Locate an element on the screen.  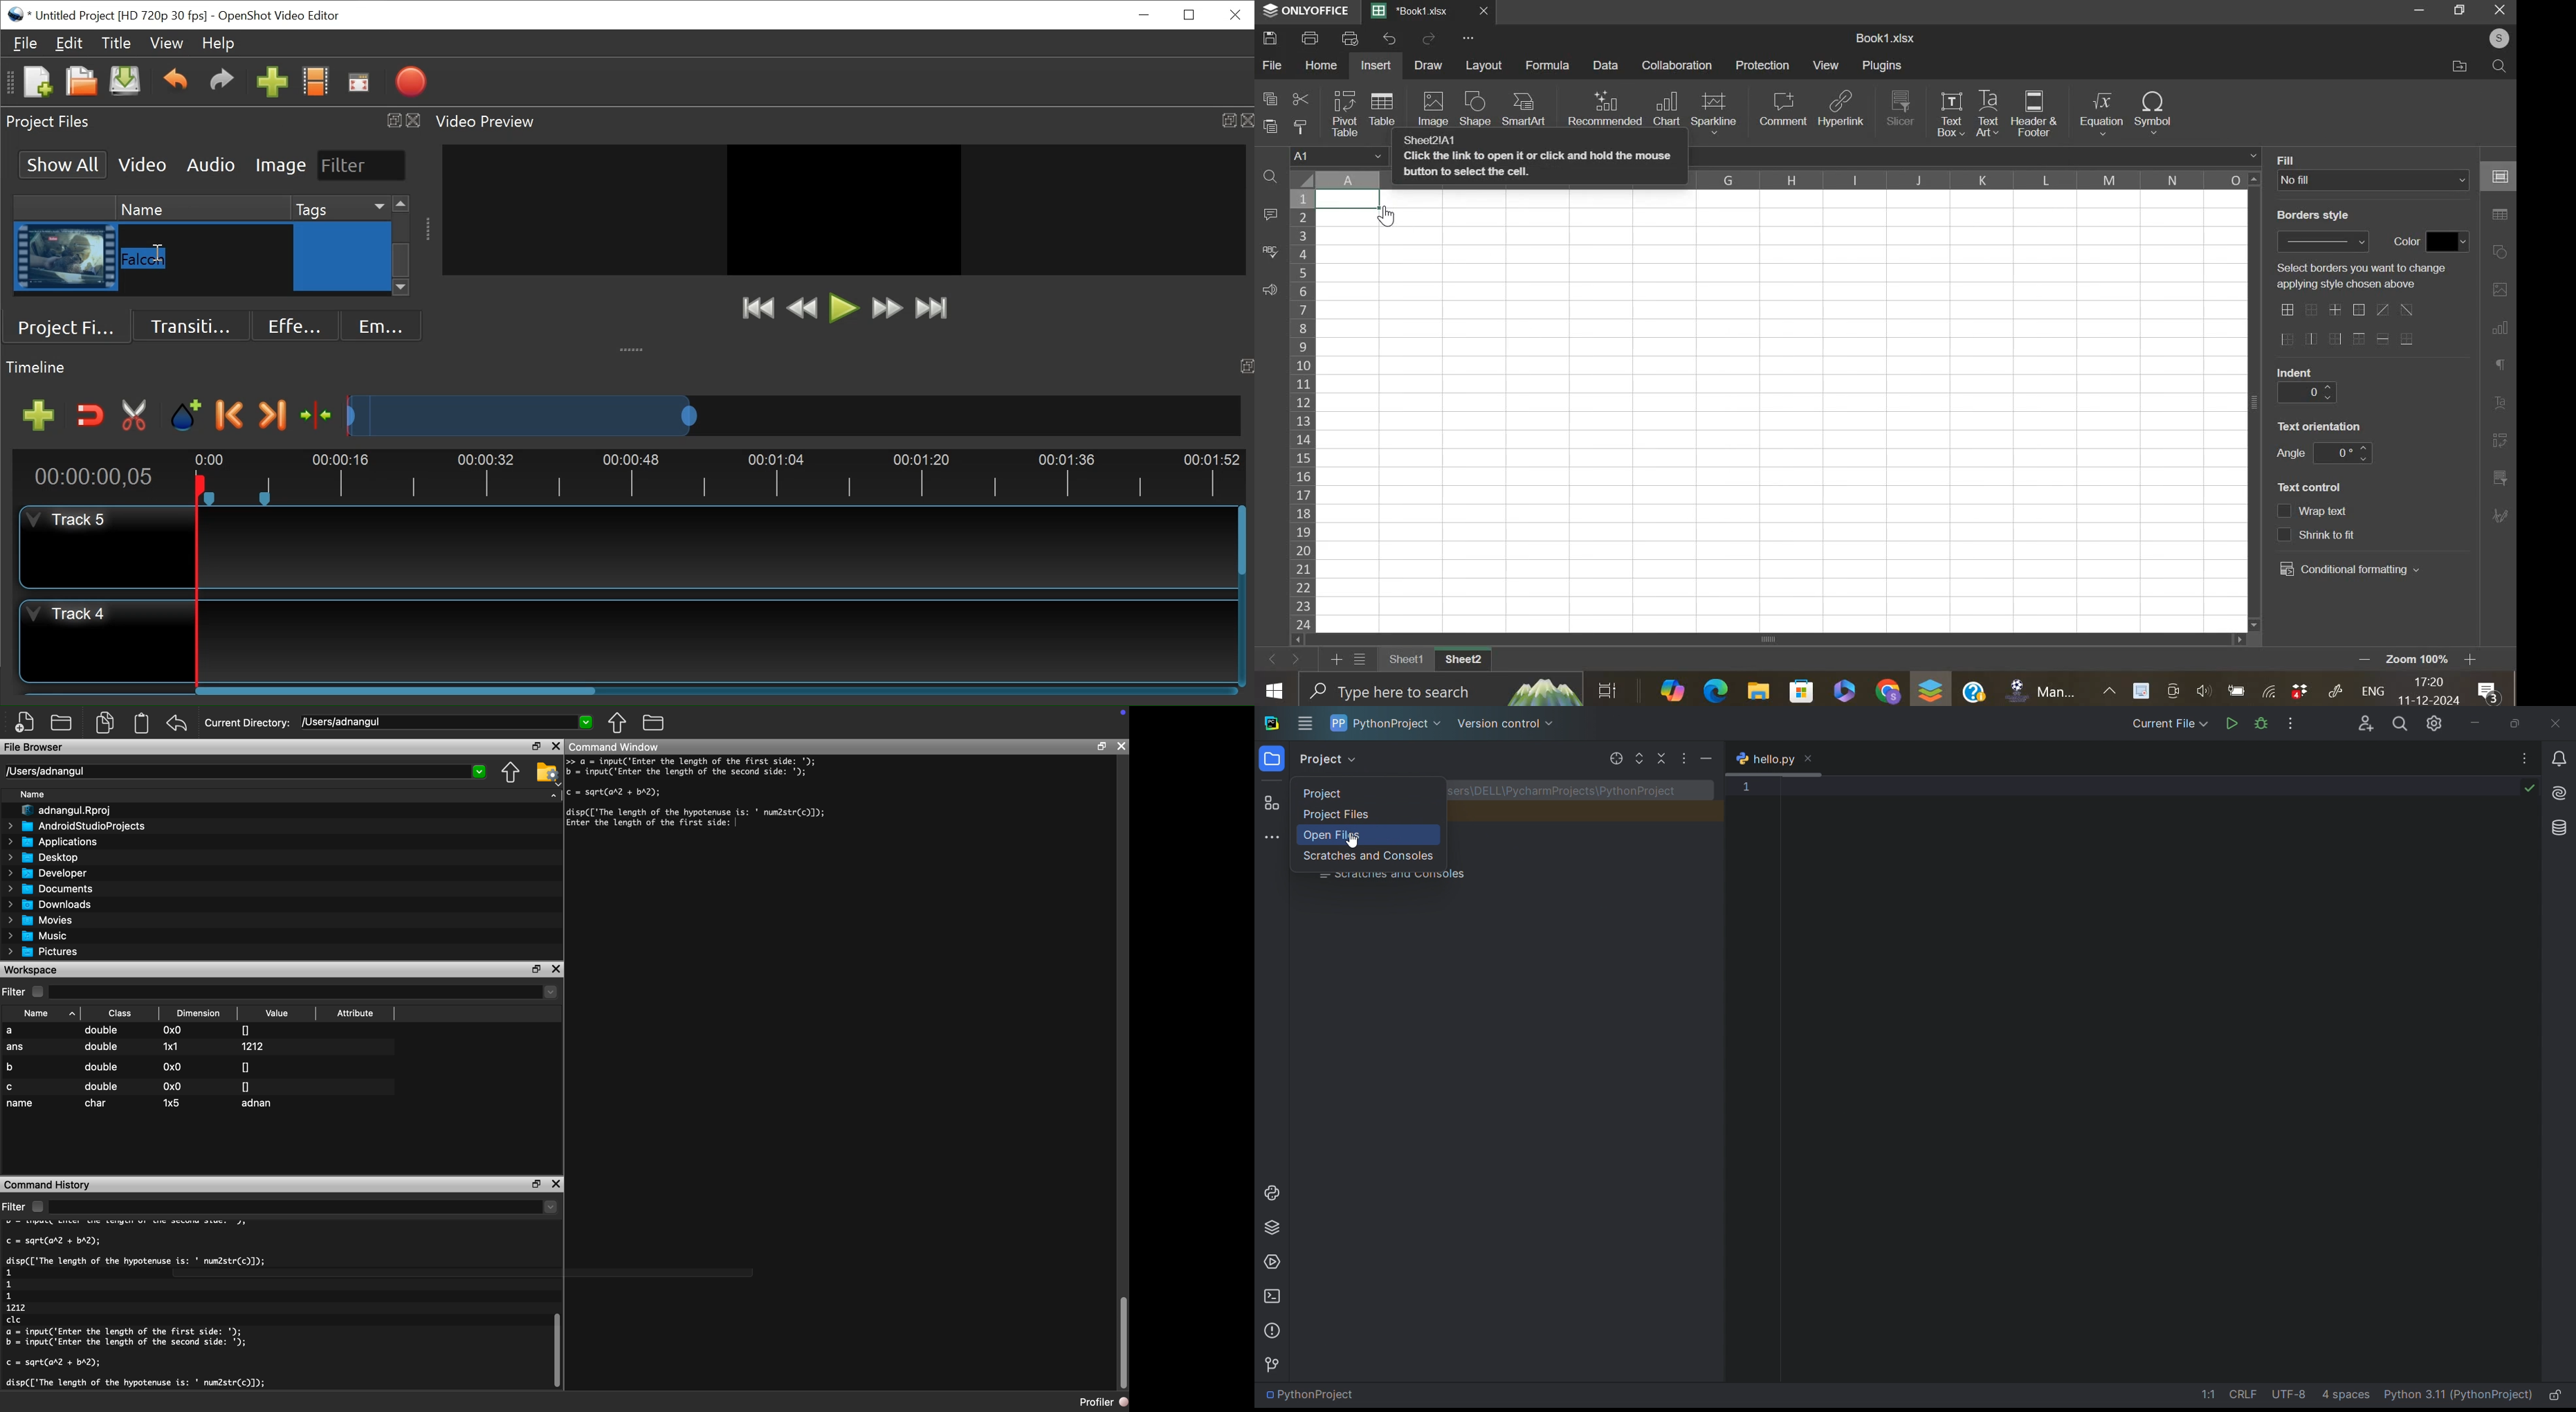
1212 is located at coordinates (255, 1046).